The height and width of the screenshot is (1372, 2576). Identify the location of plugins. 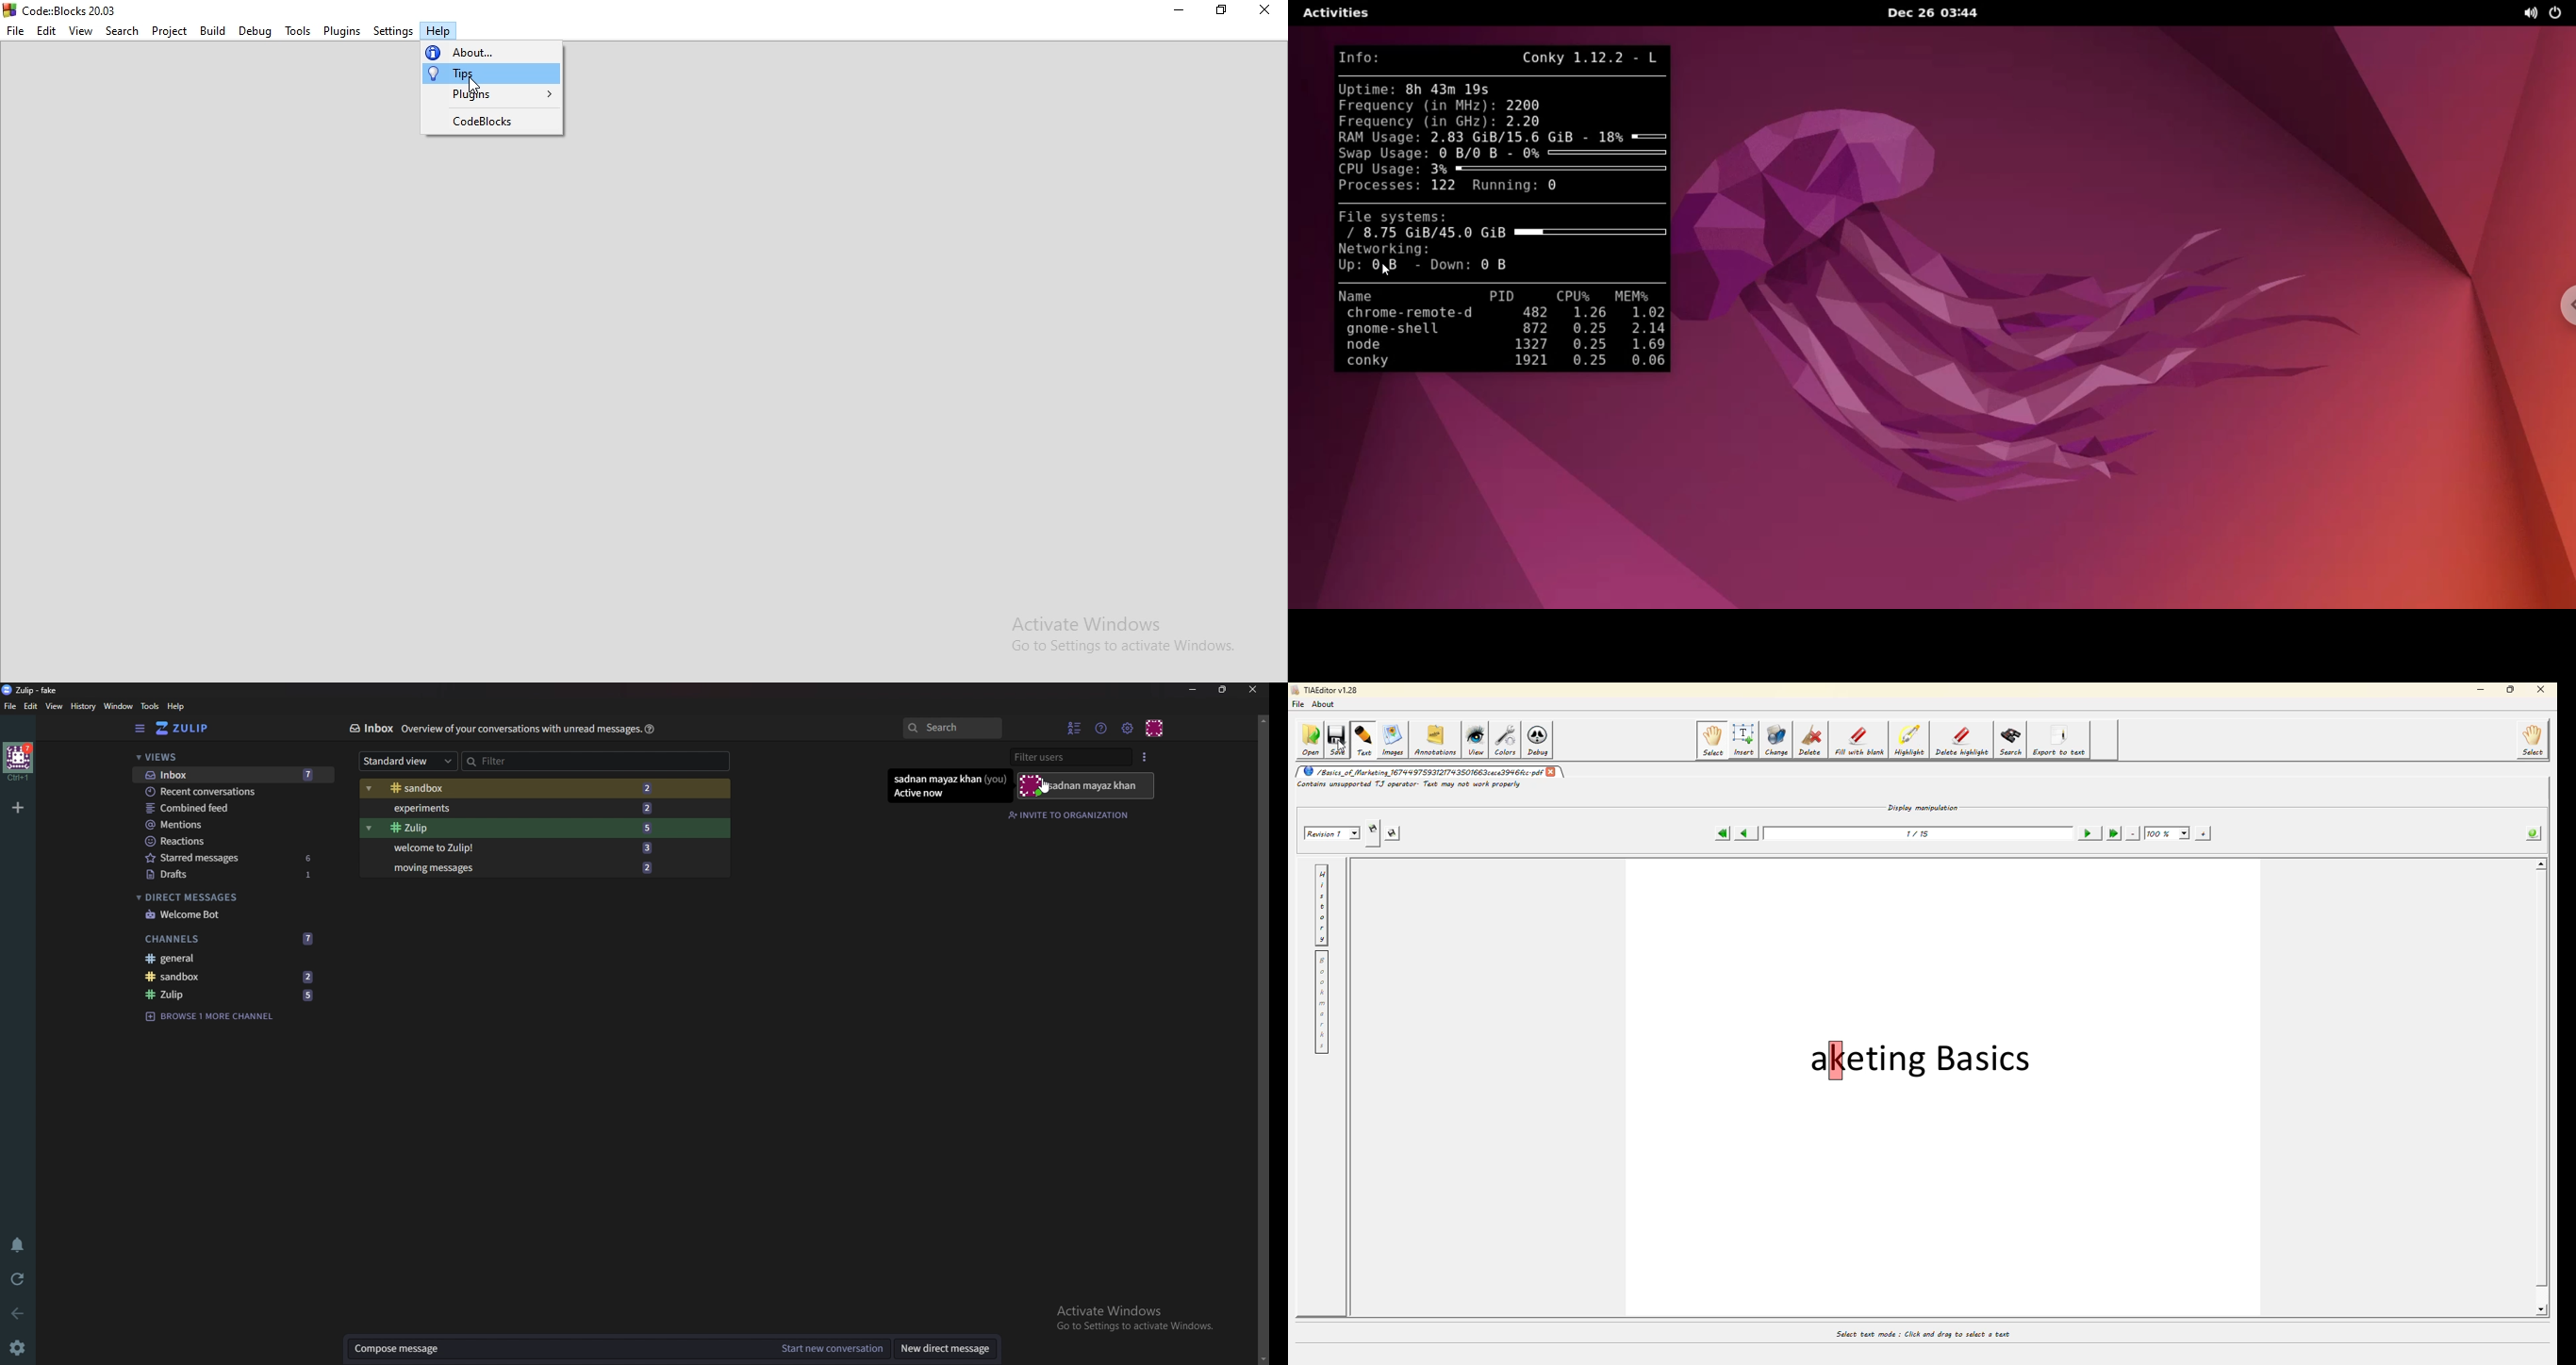
(492, 97).